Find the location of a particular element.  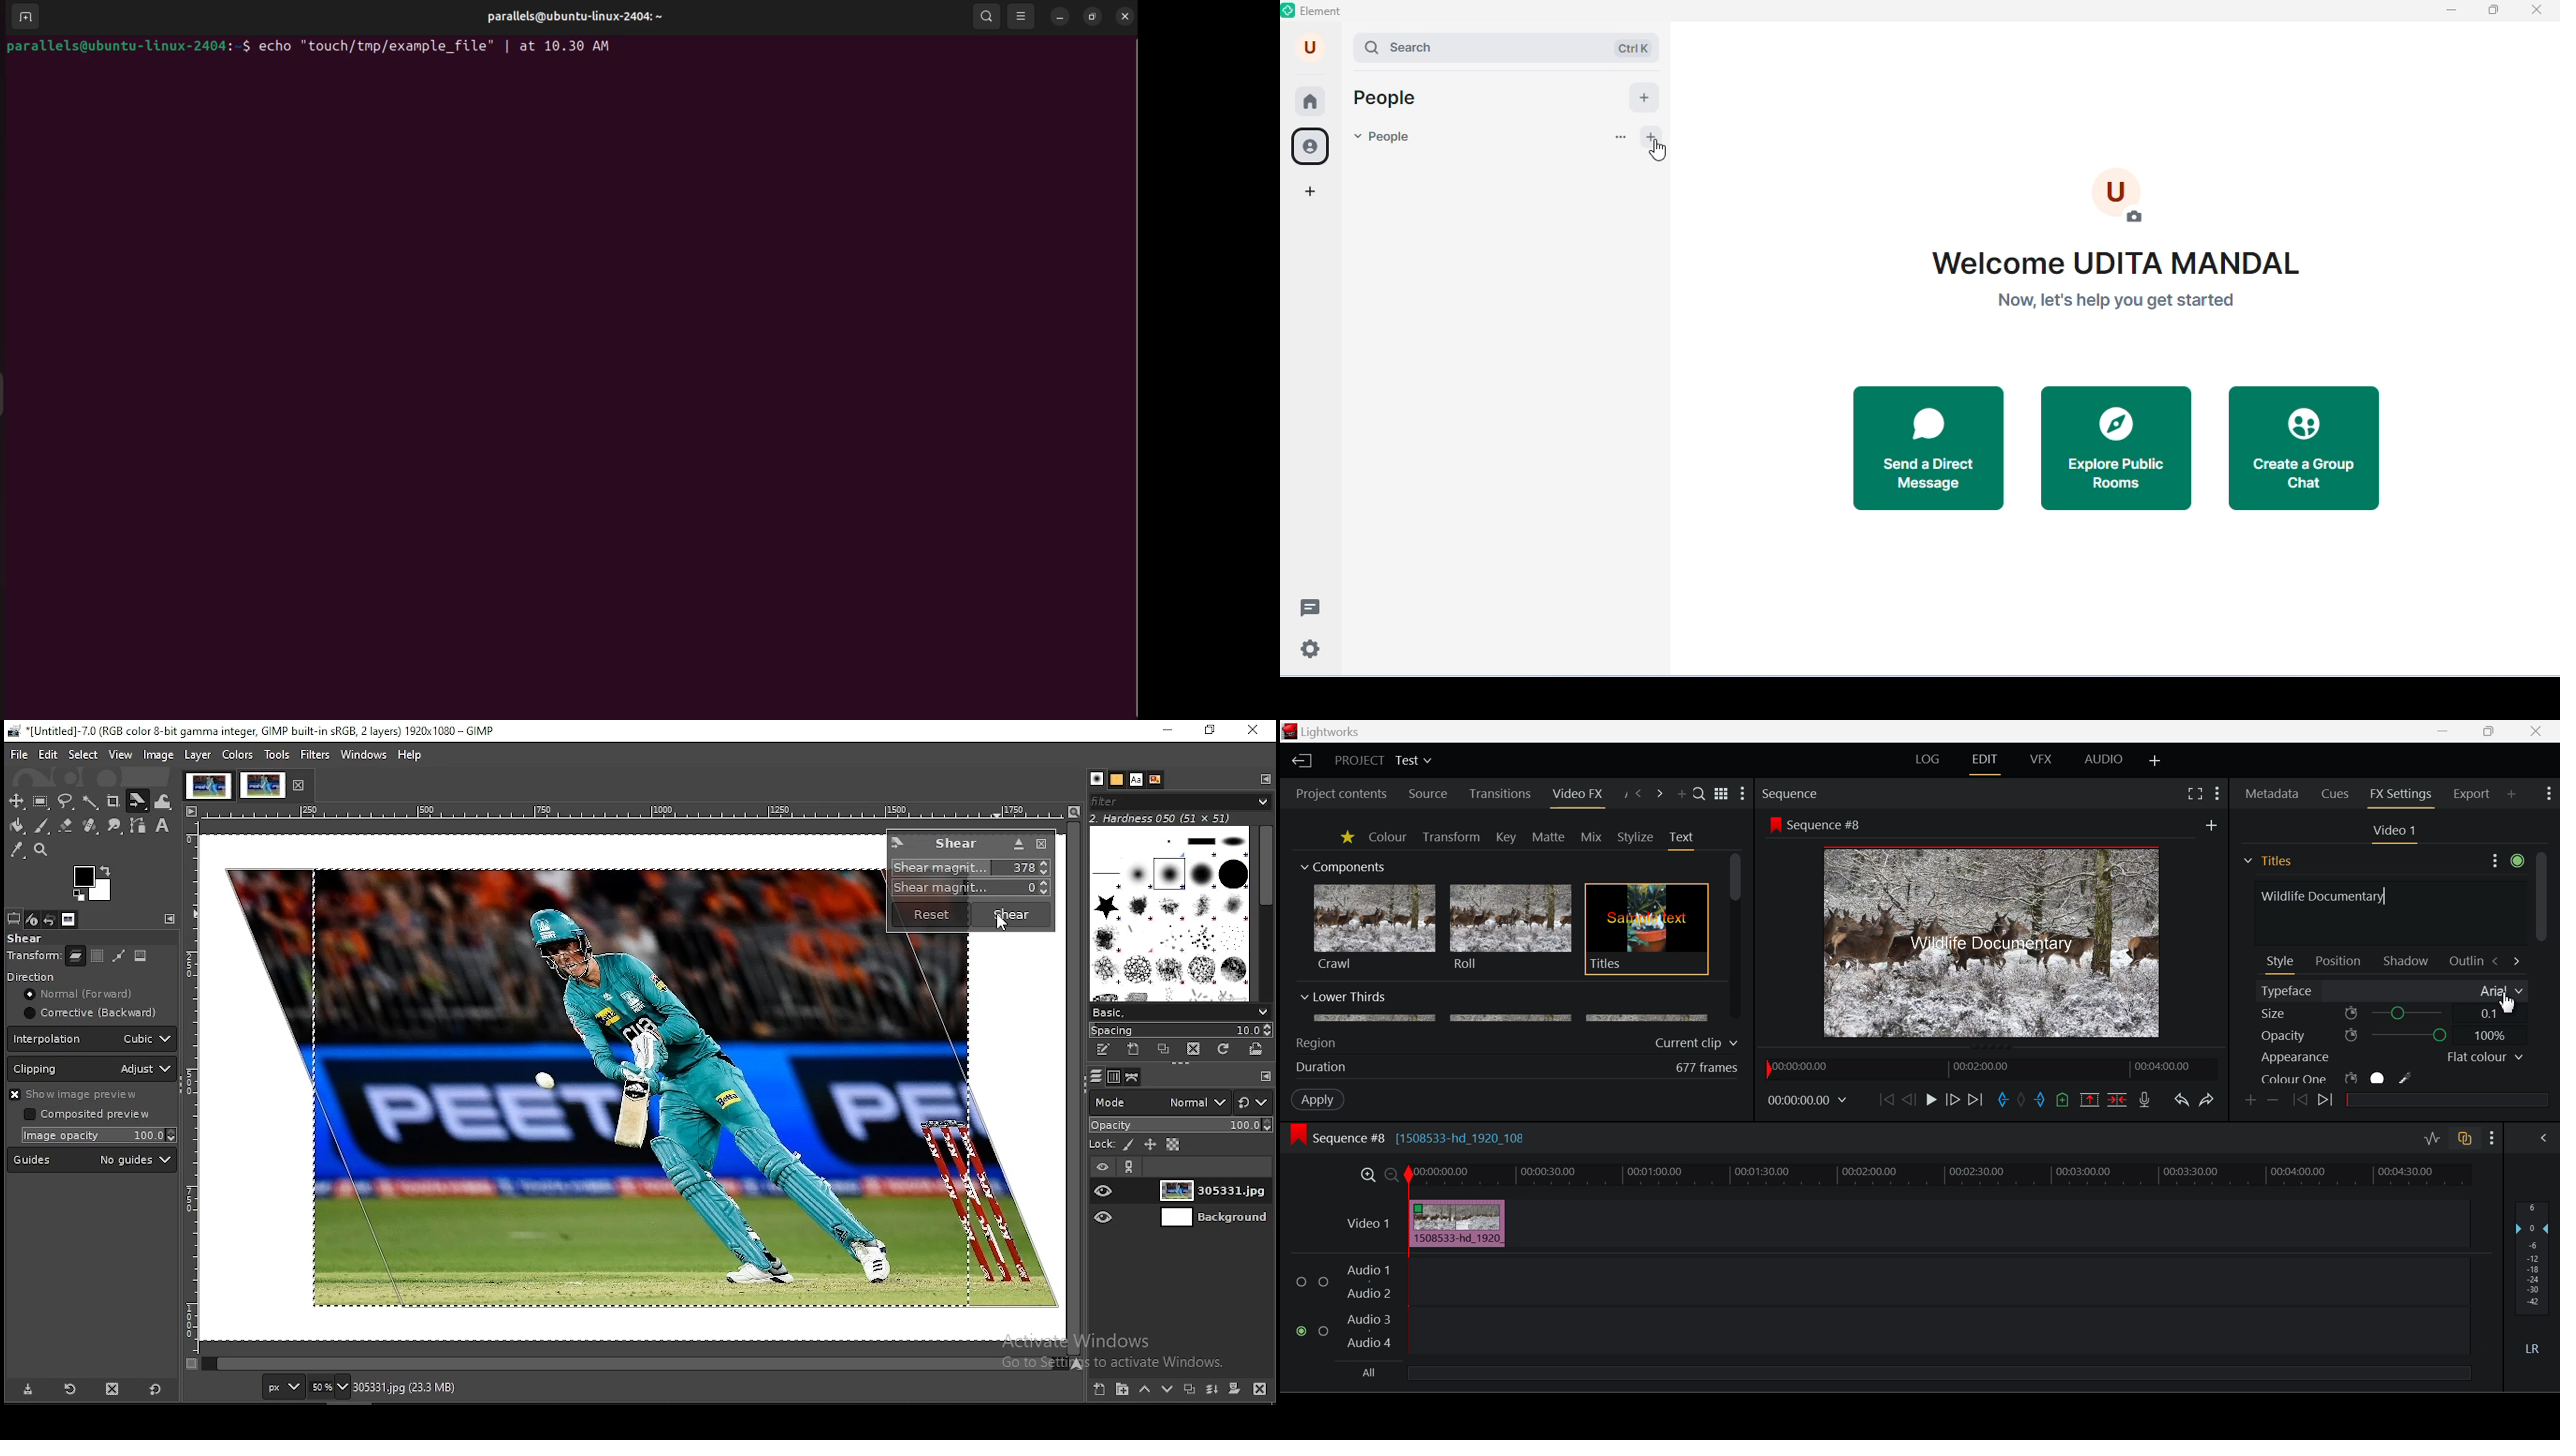

Previous Panel is located at coordinates (1637, 795).